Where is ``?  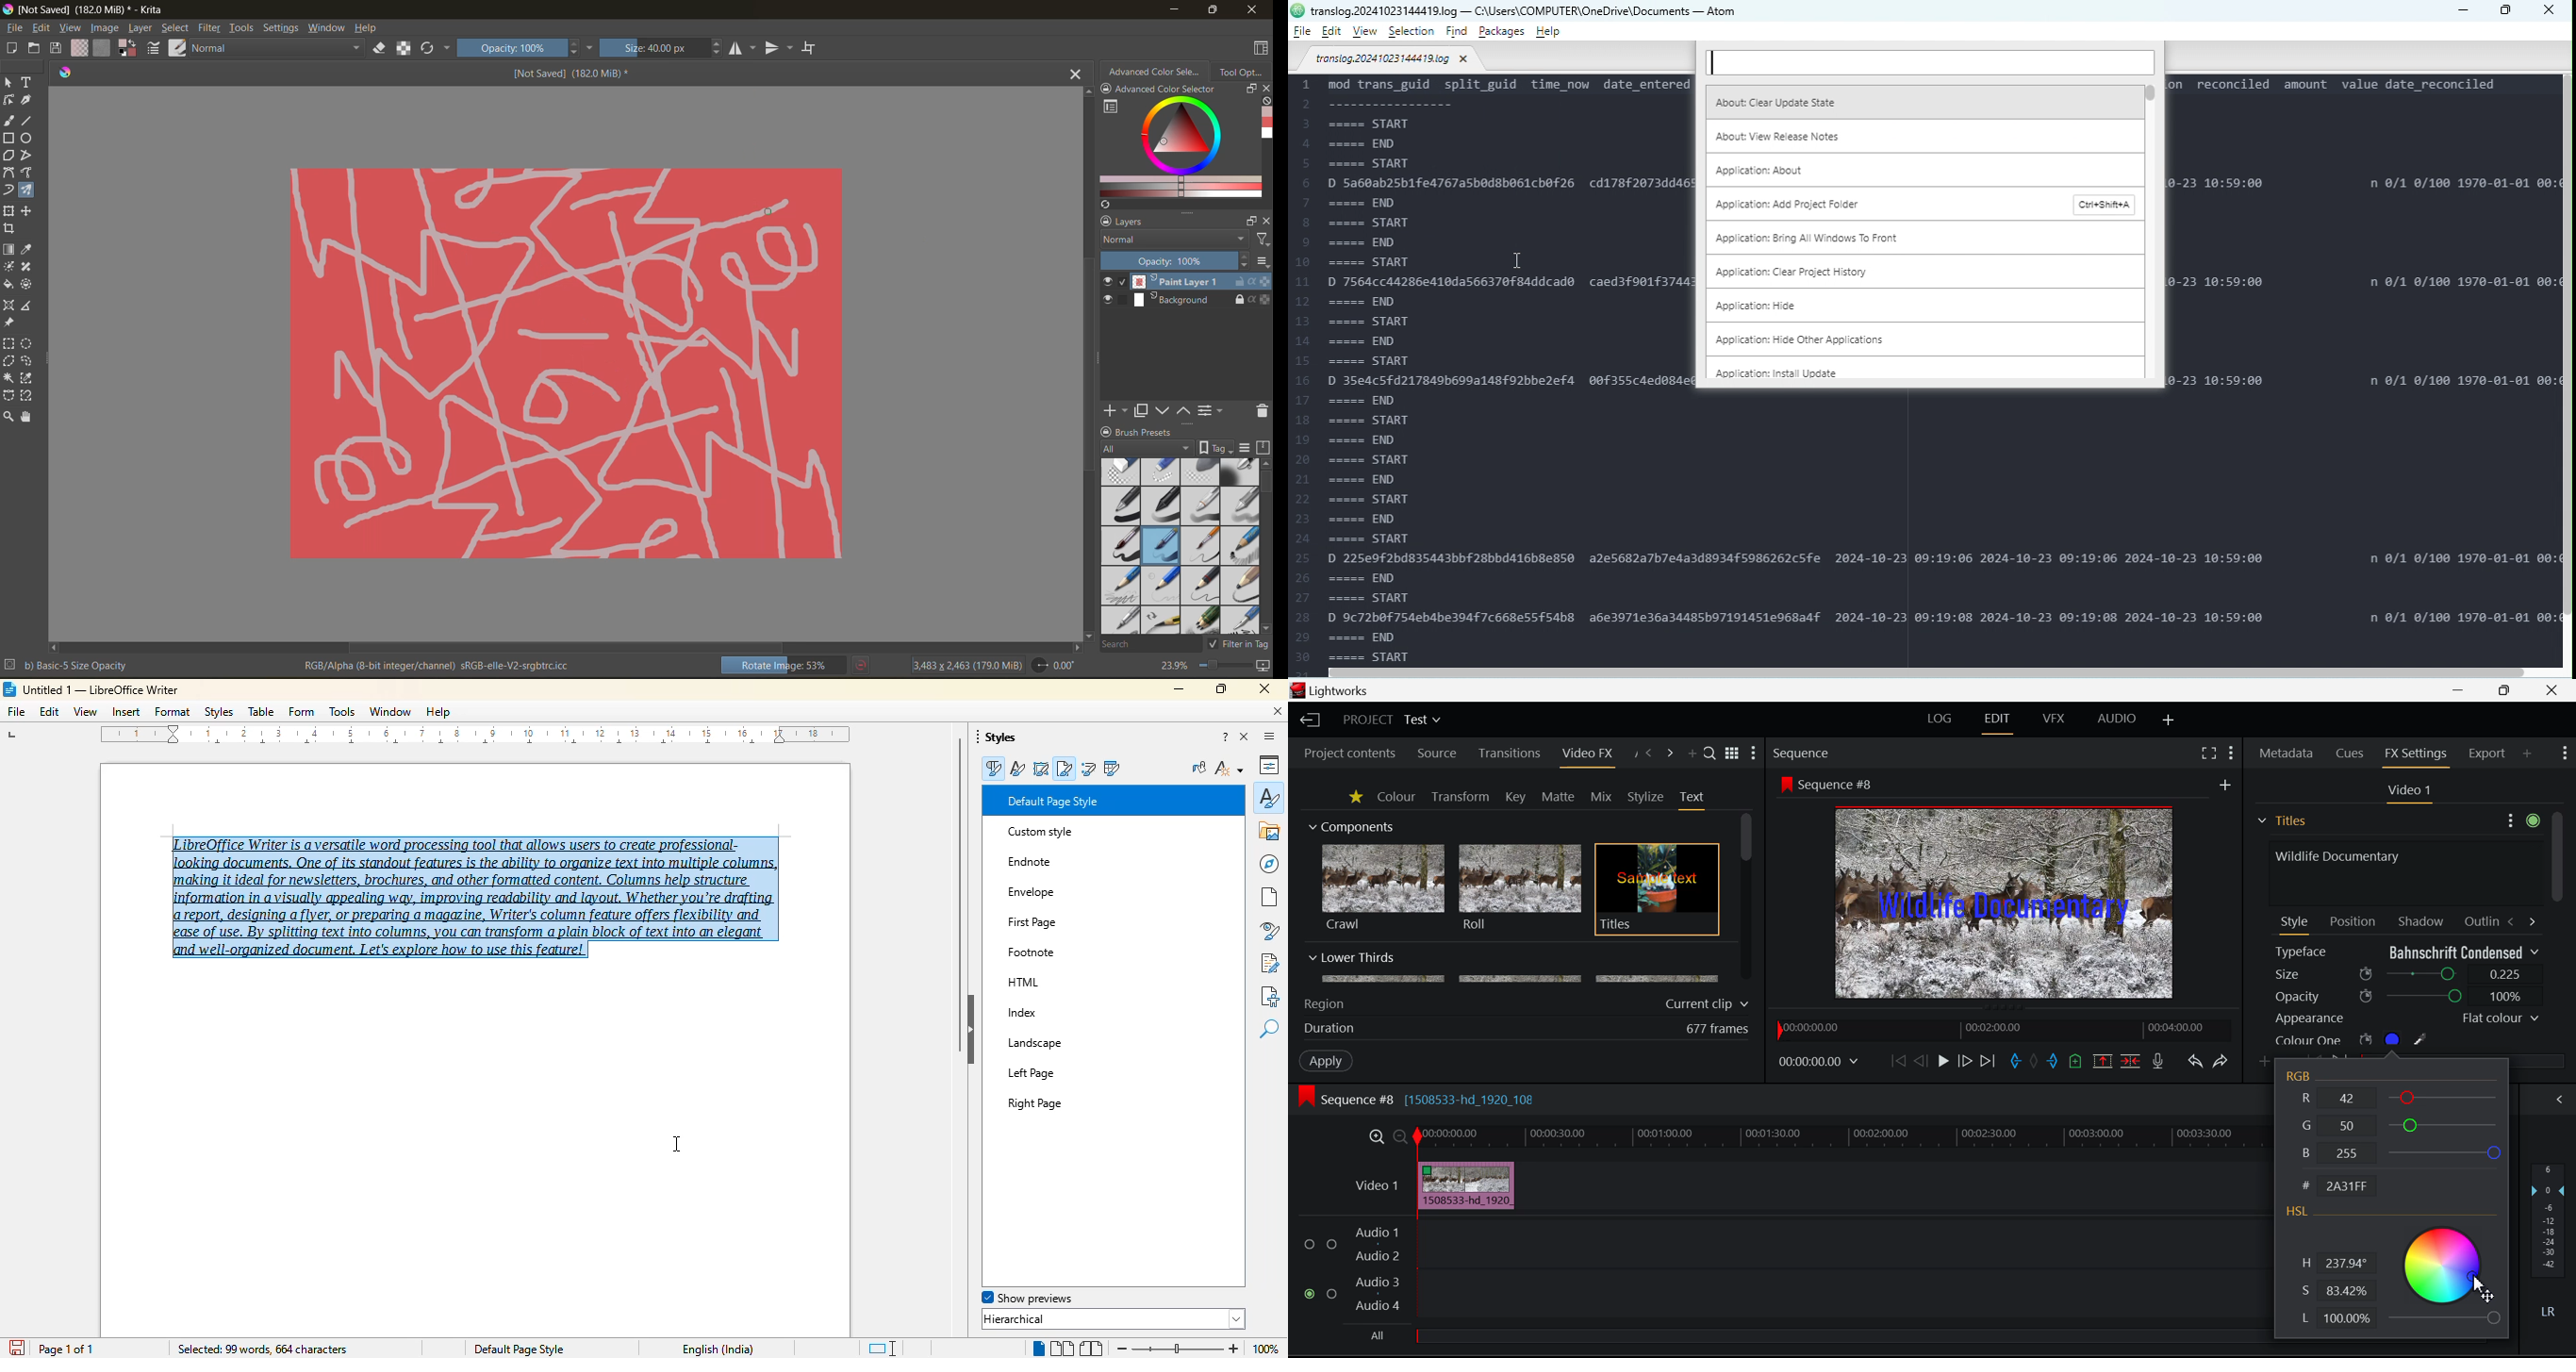  is located at coordinates (1030, 920).